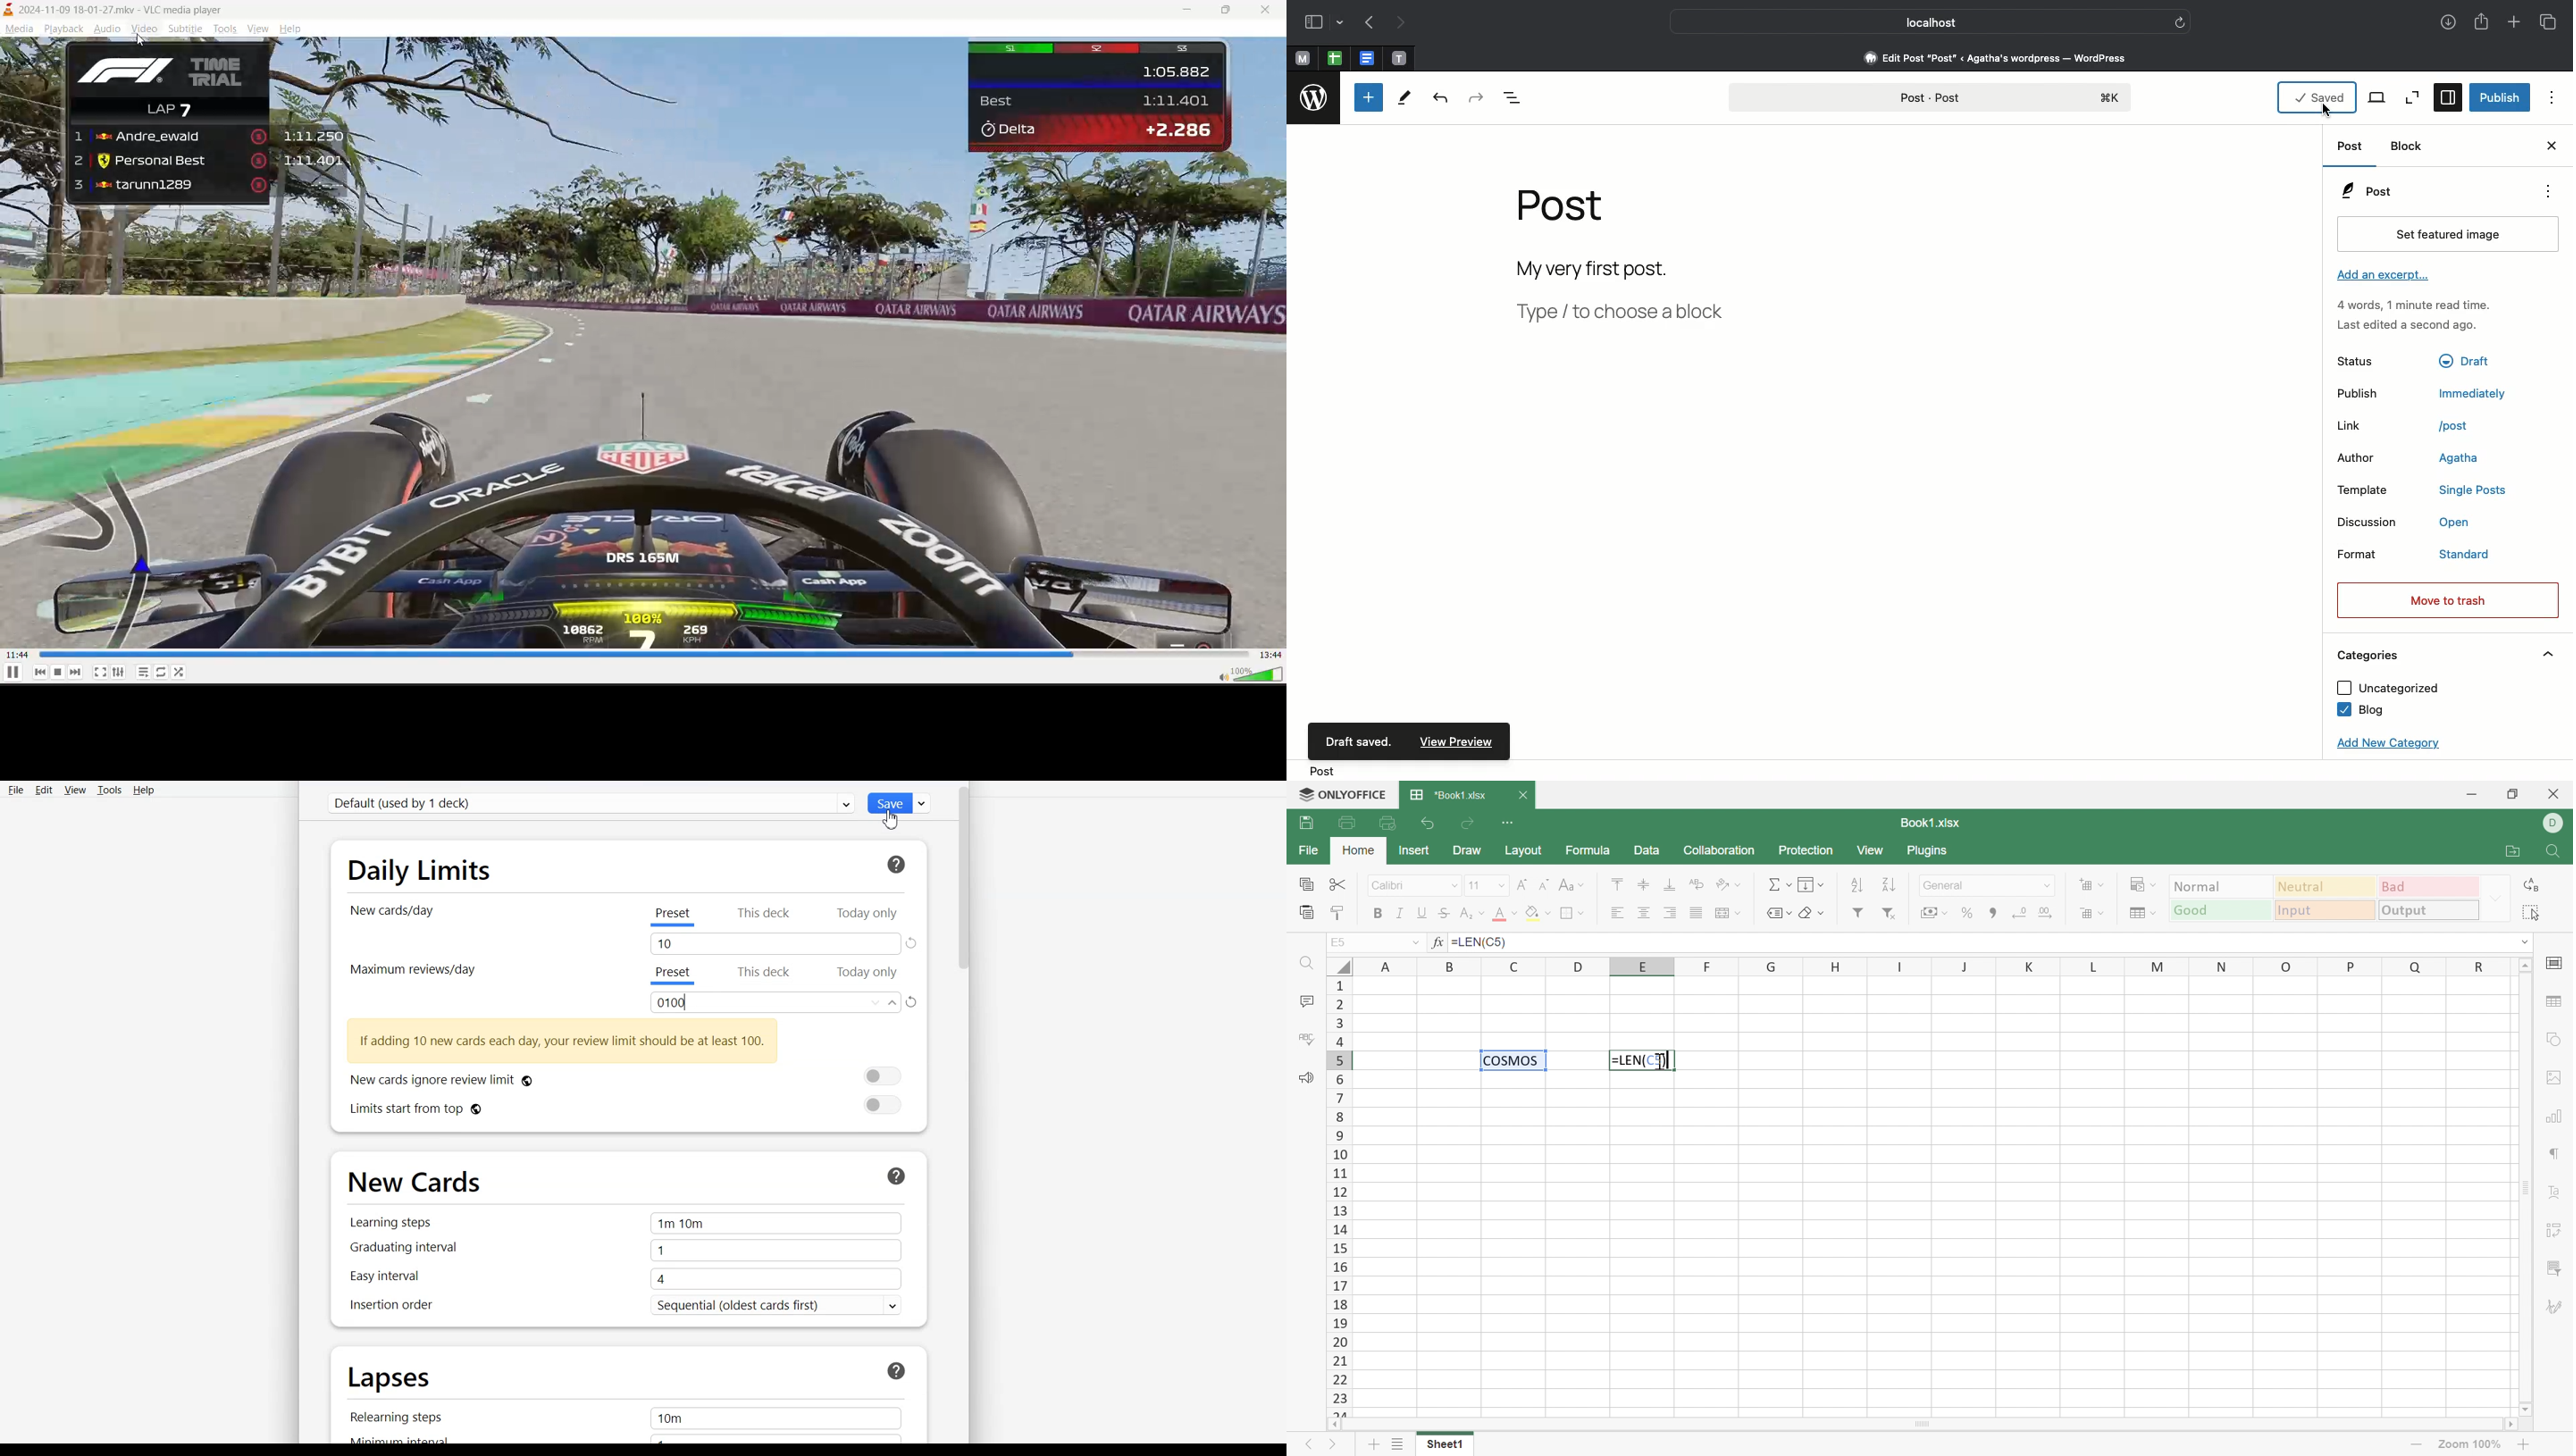 Image resolution: width=2576 pixels, height=1456 pixels. What do you see at coordinates (1431, 824) in the screenshot?
I see `Undo` at bounding box center [1431, 824].